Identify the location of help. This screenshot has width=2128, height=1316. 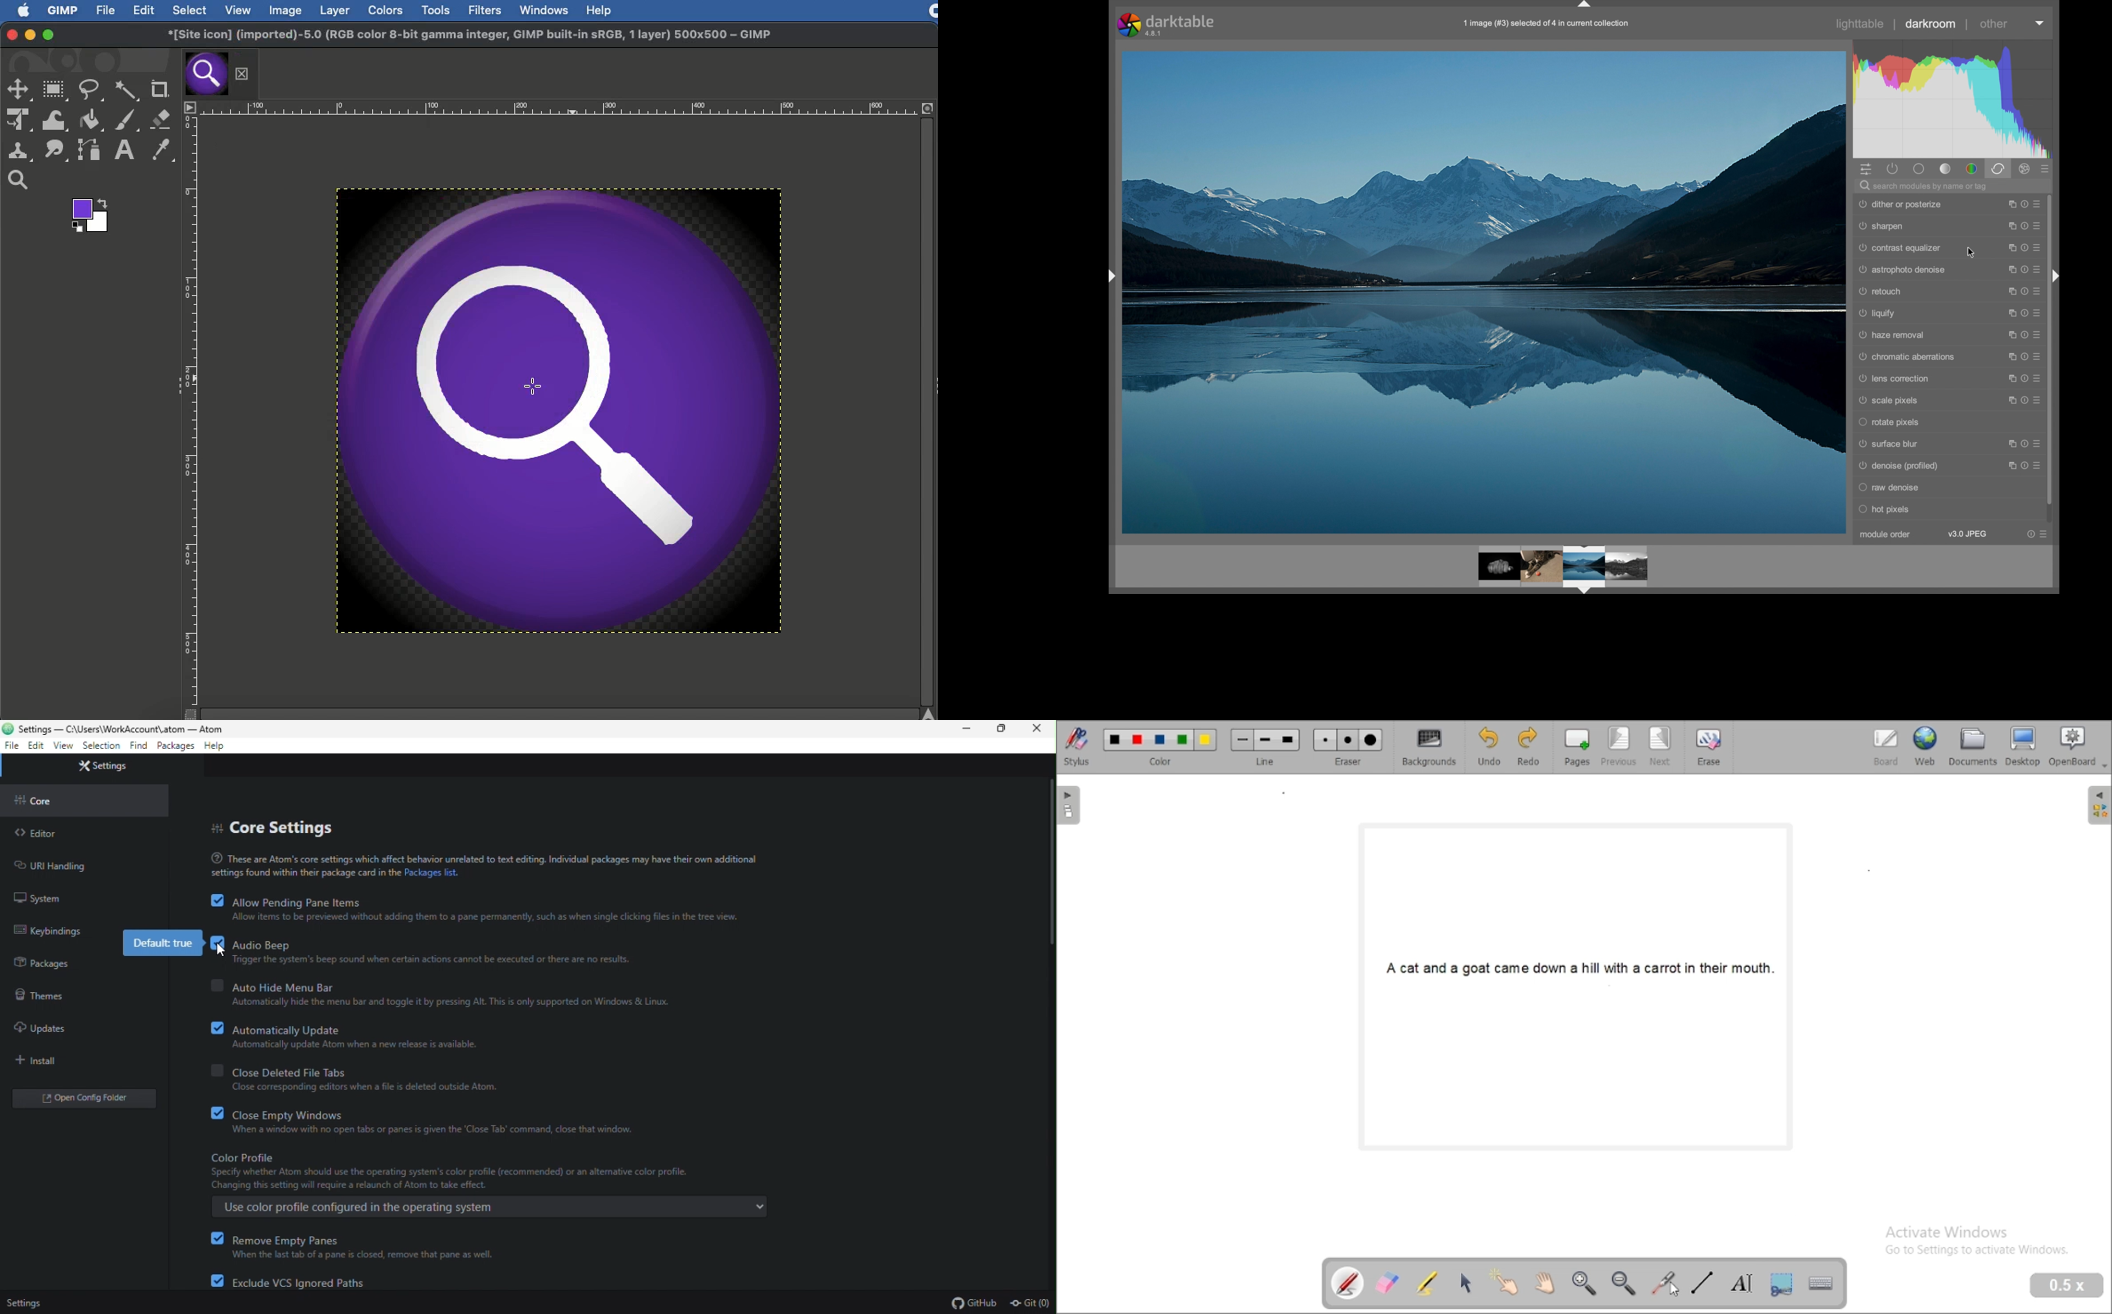
(224, 747).